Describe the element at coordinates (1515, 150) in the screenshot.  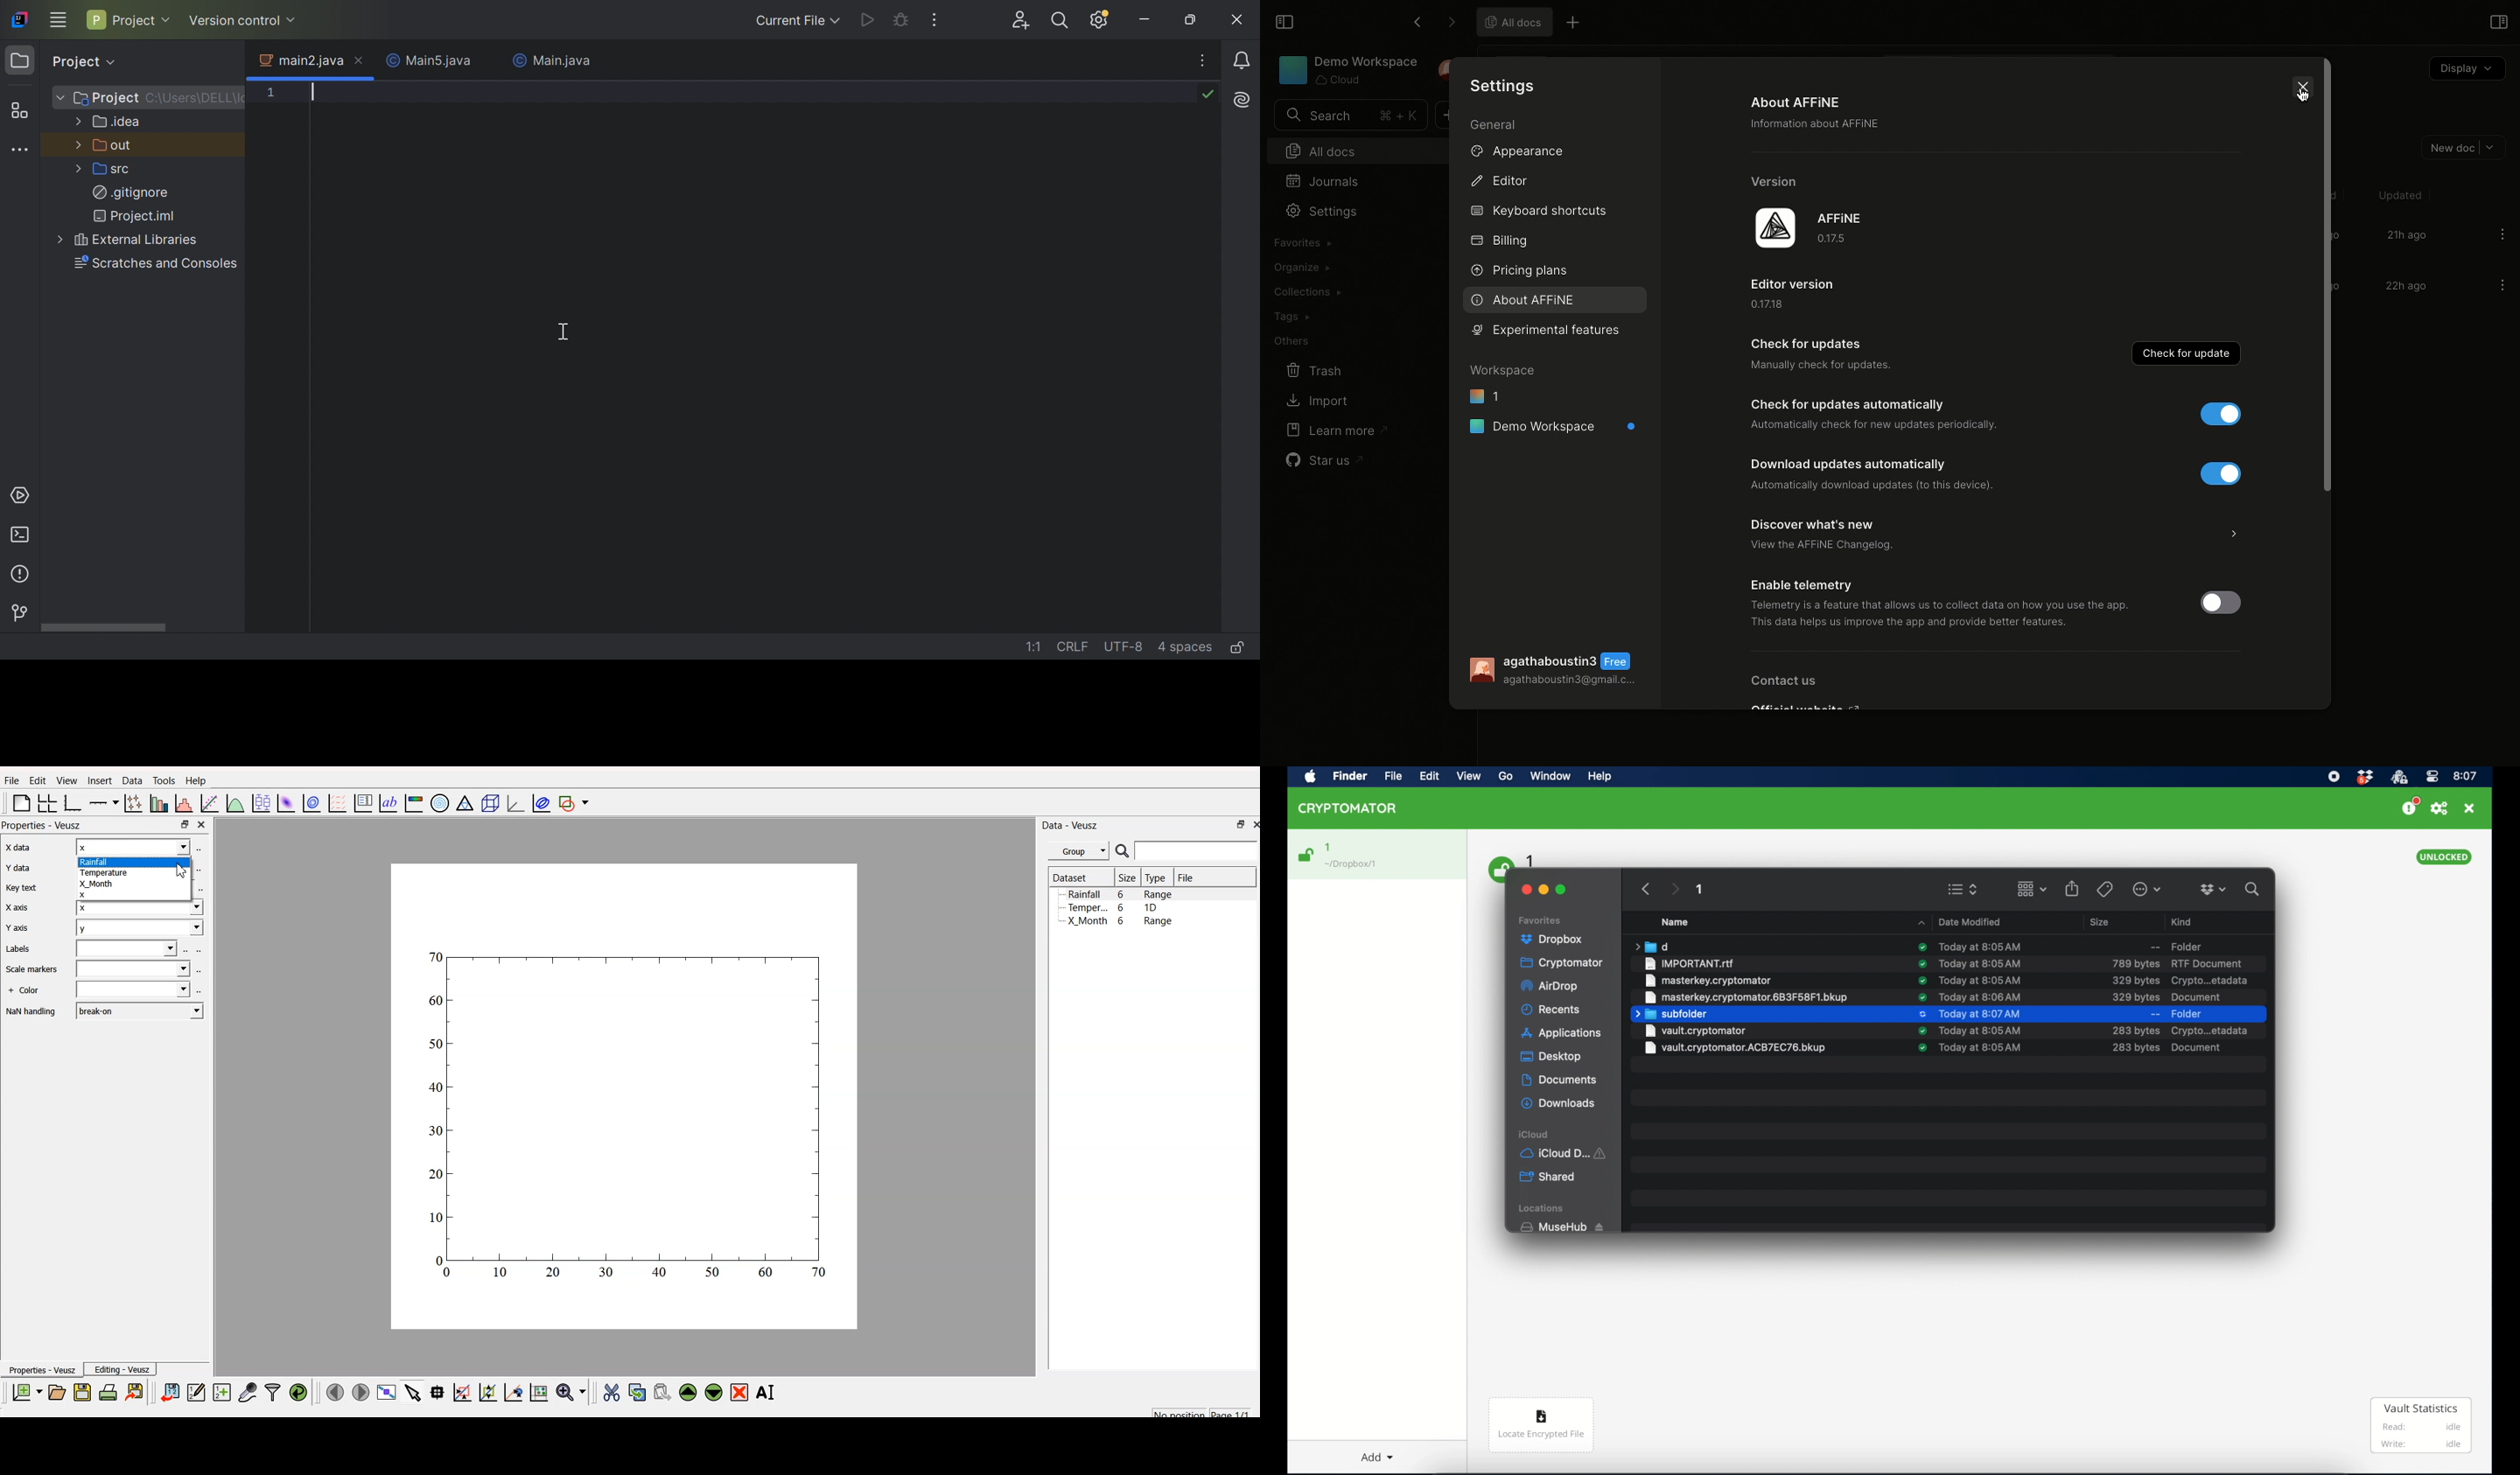
I see `Appearance` at that location.